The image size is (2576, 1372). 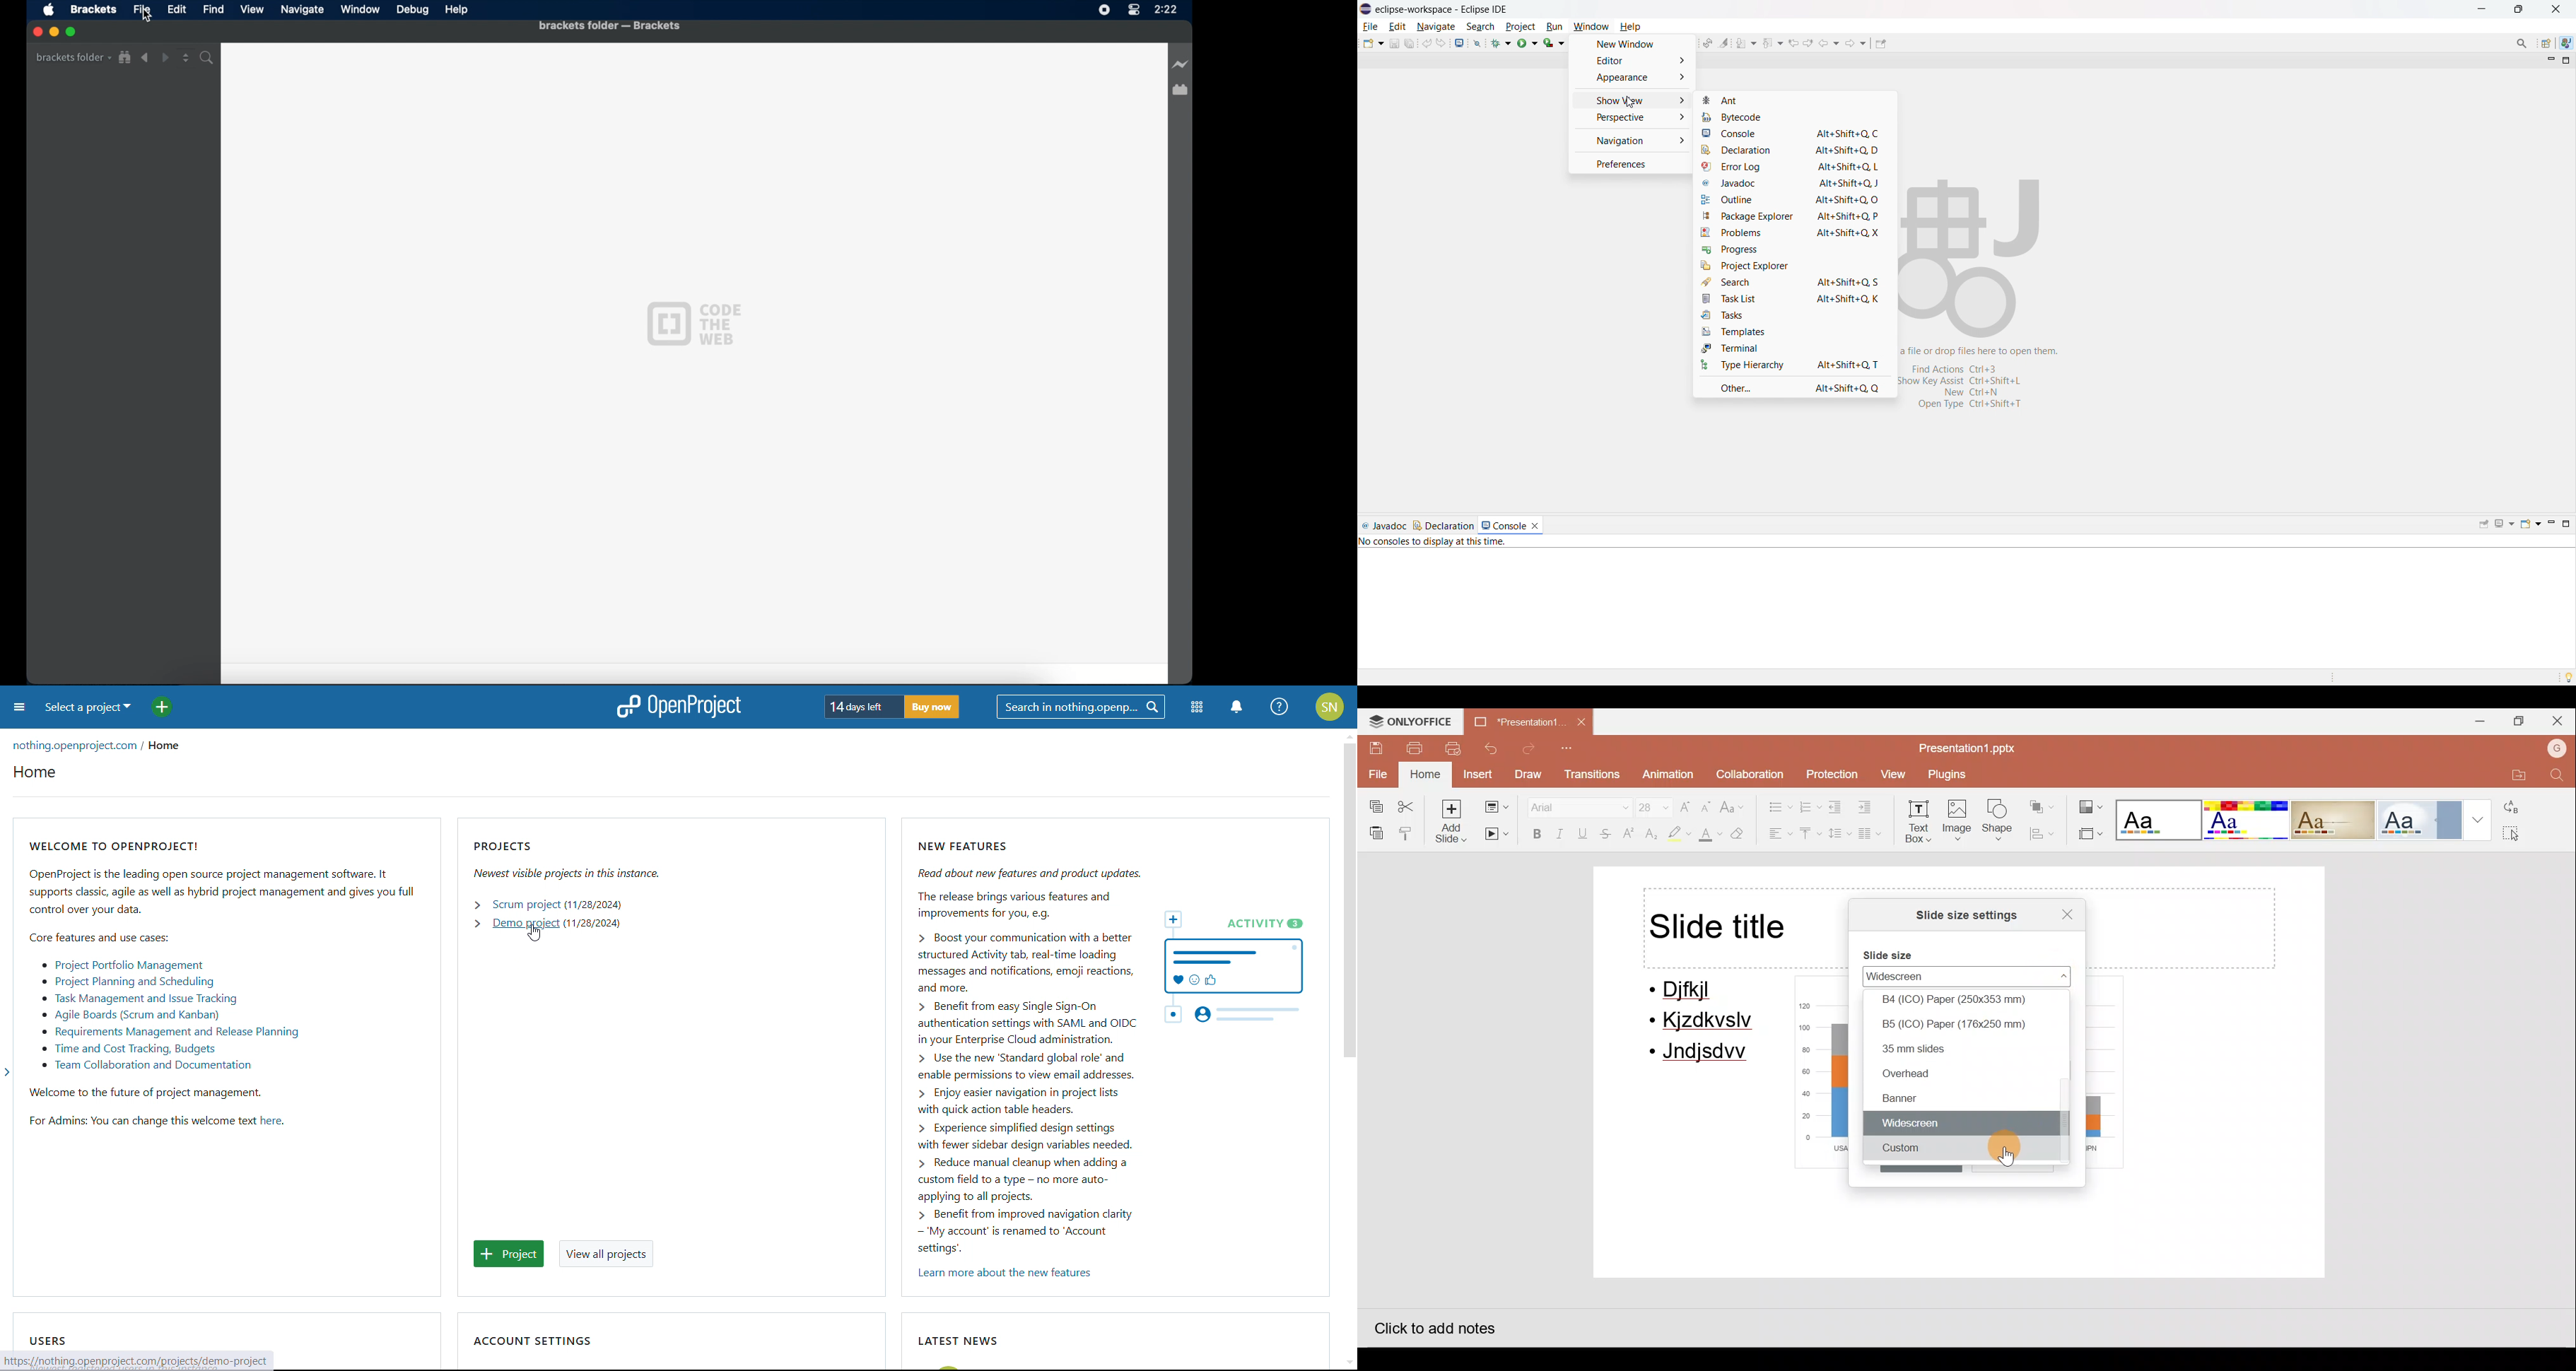 I want to click on Columns, so click(x=1875, y=836).